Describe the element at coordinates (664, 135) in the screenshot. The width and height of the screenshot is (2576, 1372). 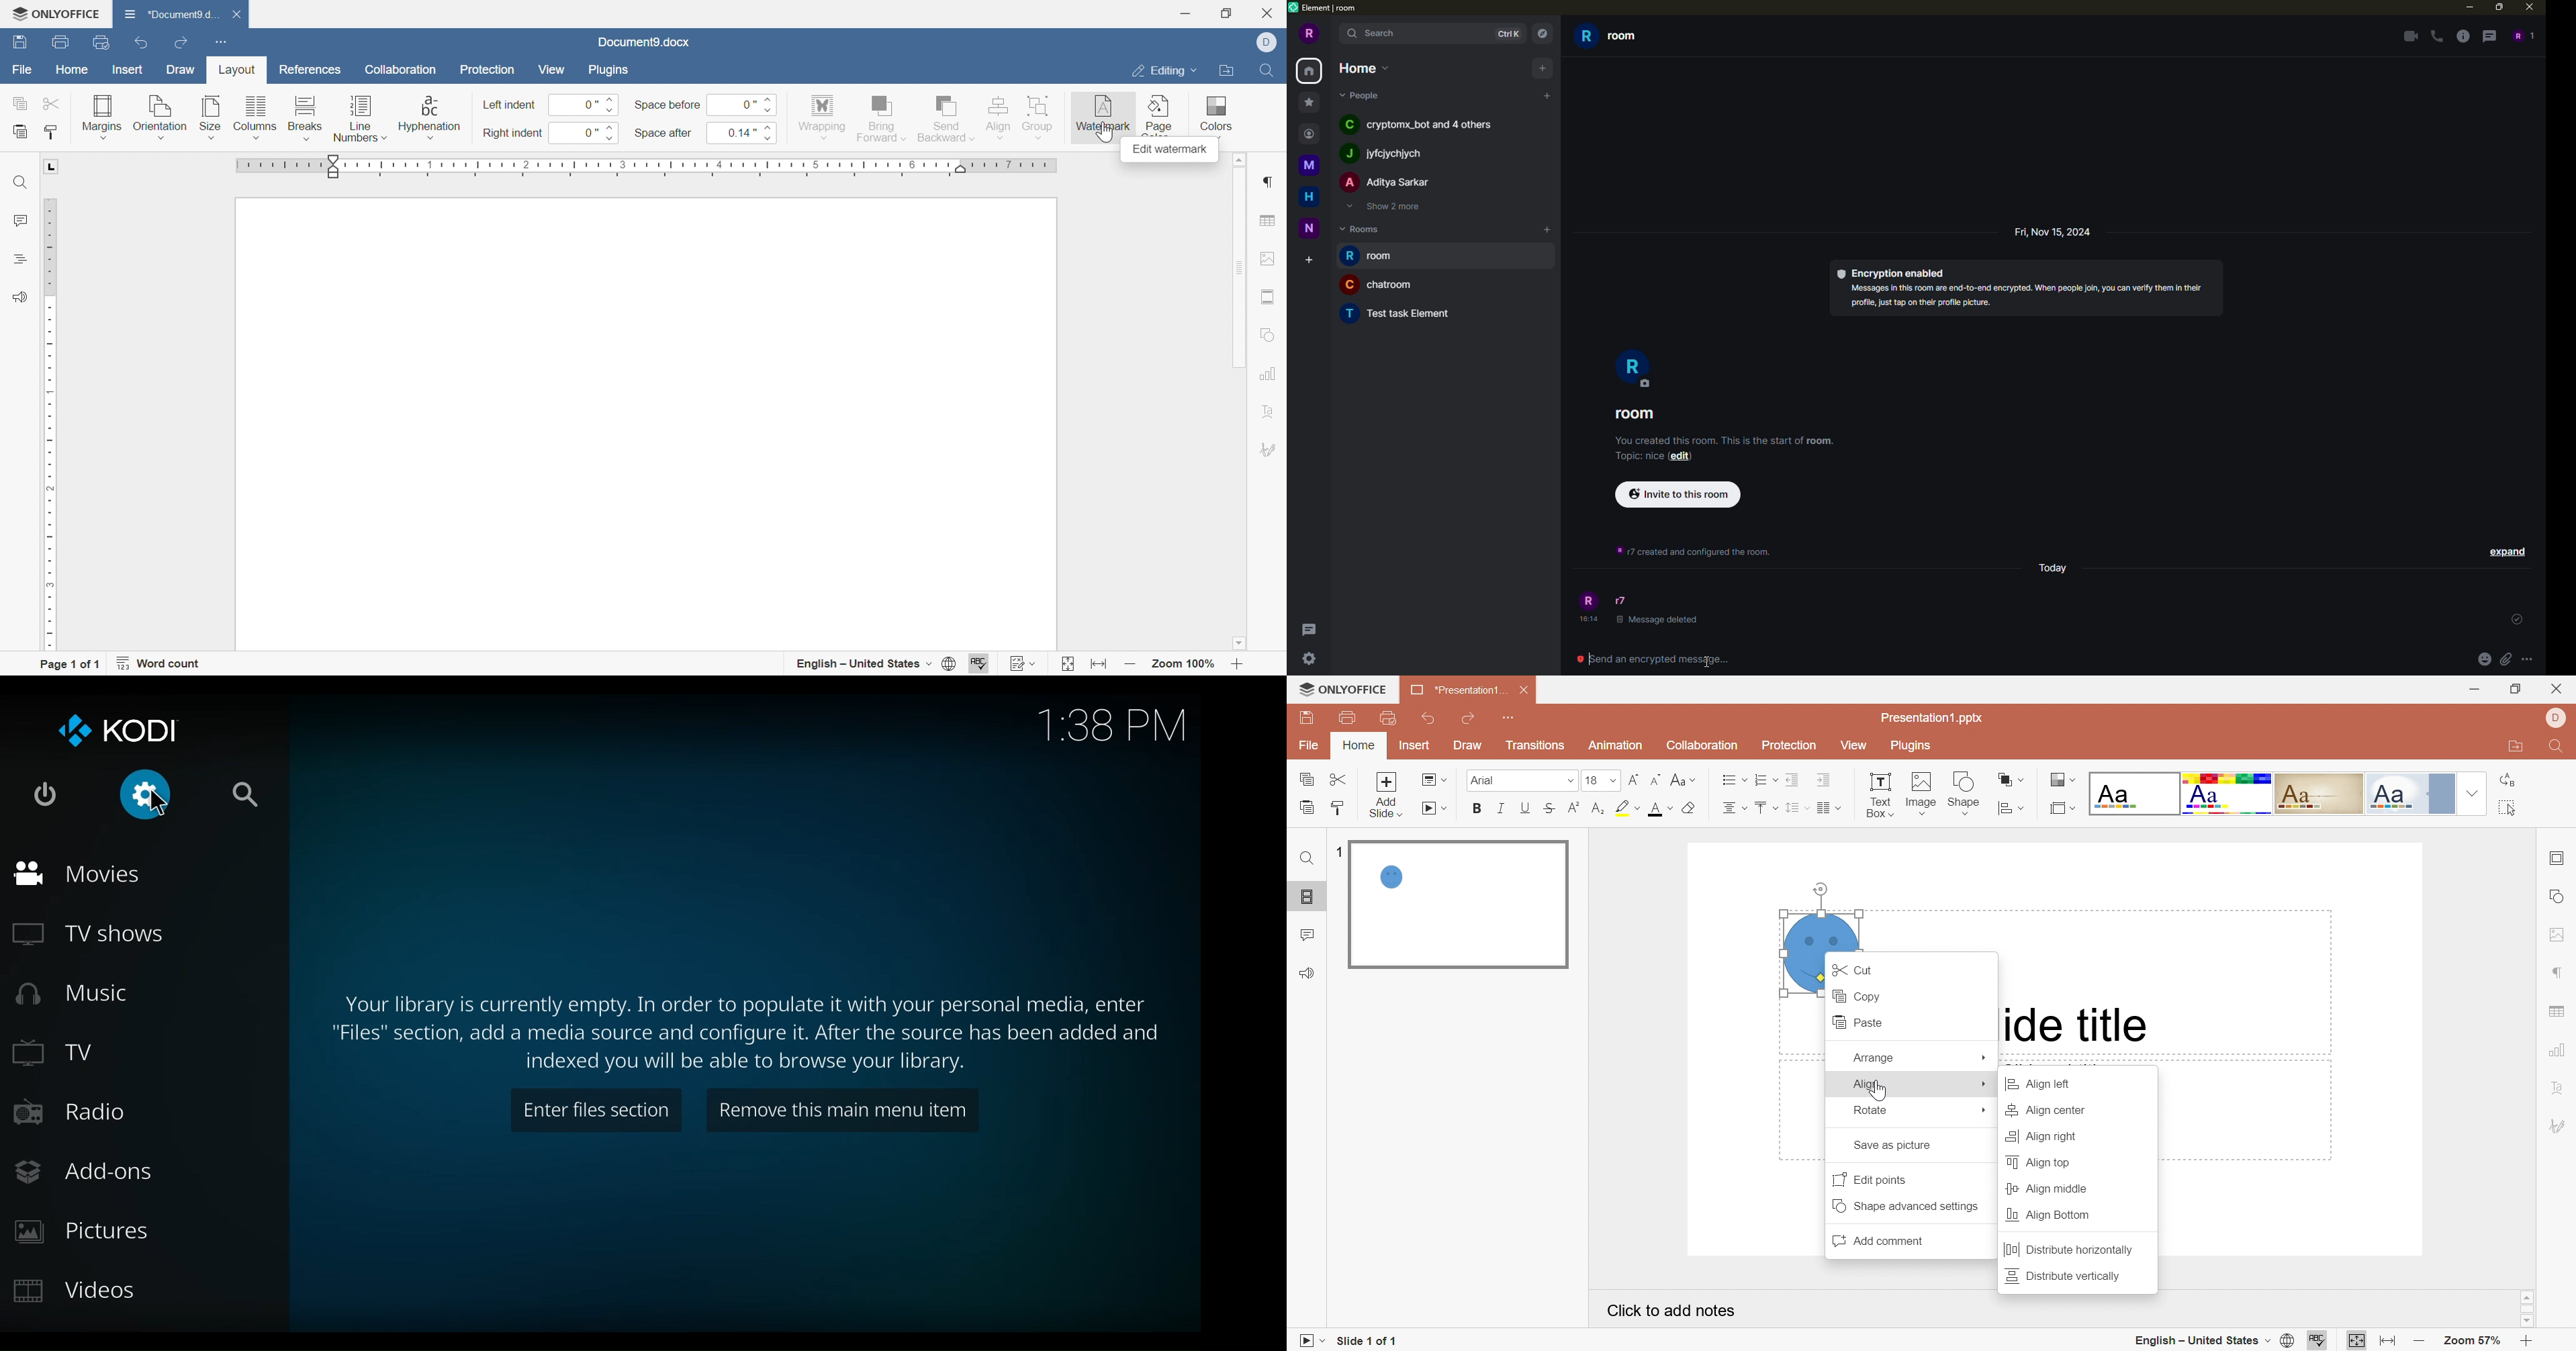
I see `space after` at that location.